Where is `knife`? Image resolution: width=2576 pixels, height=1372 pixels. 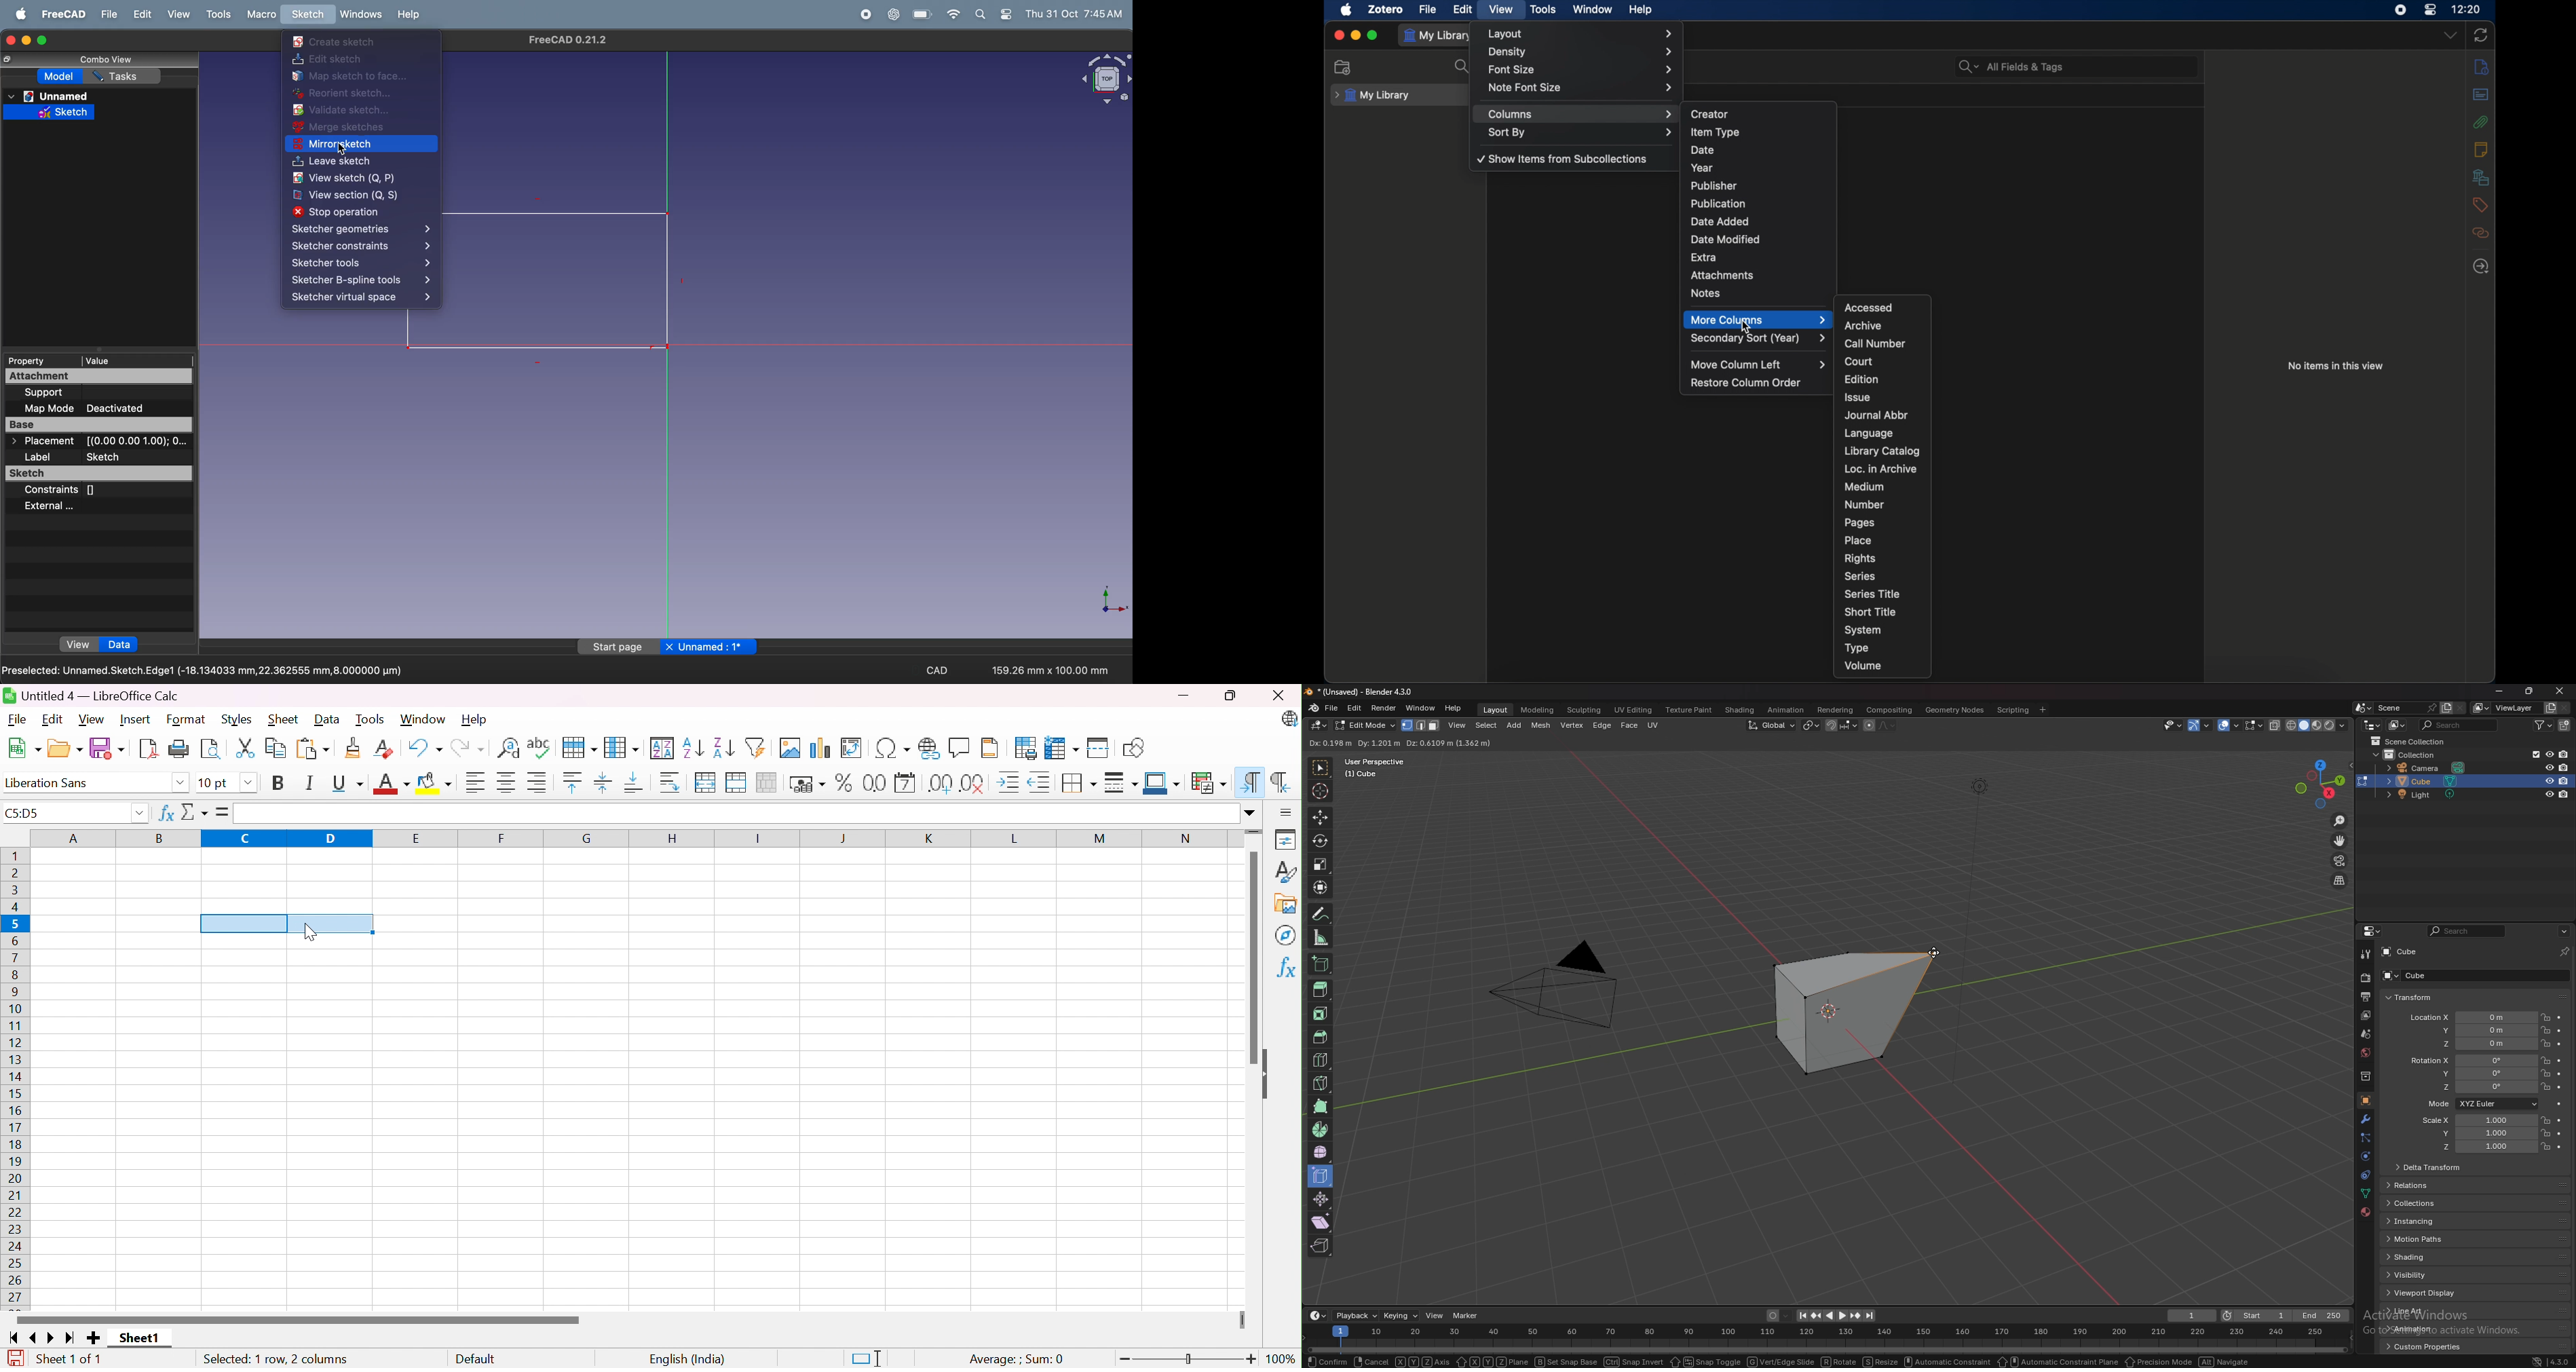 knife is located at coordinates (1320, 1082).